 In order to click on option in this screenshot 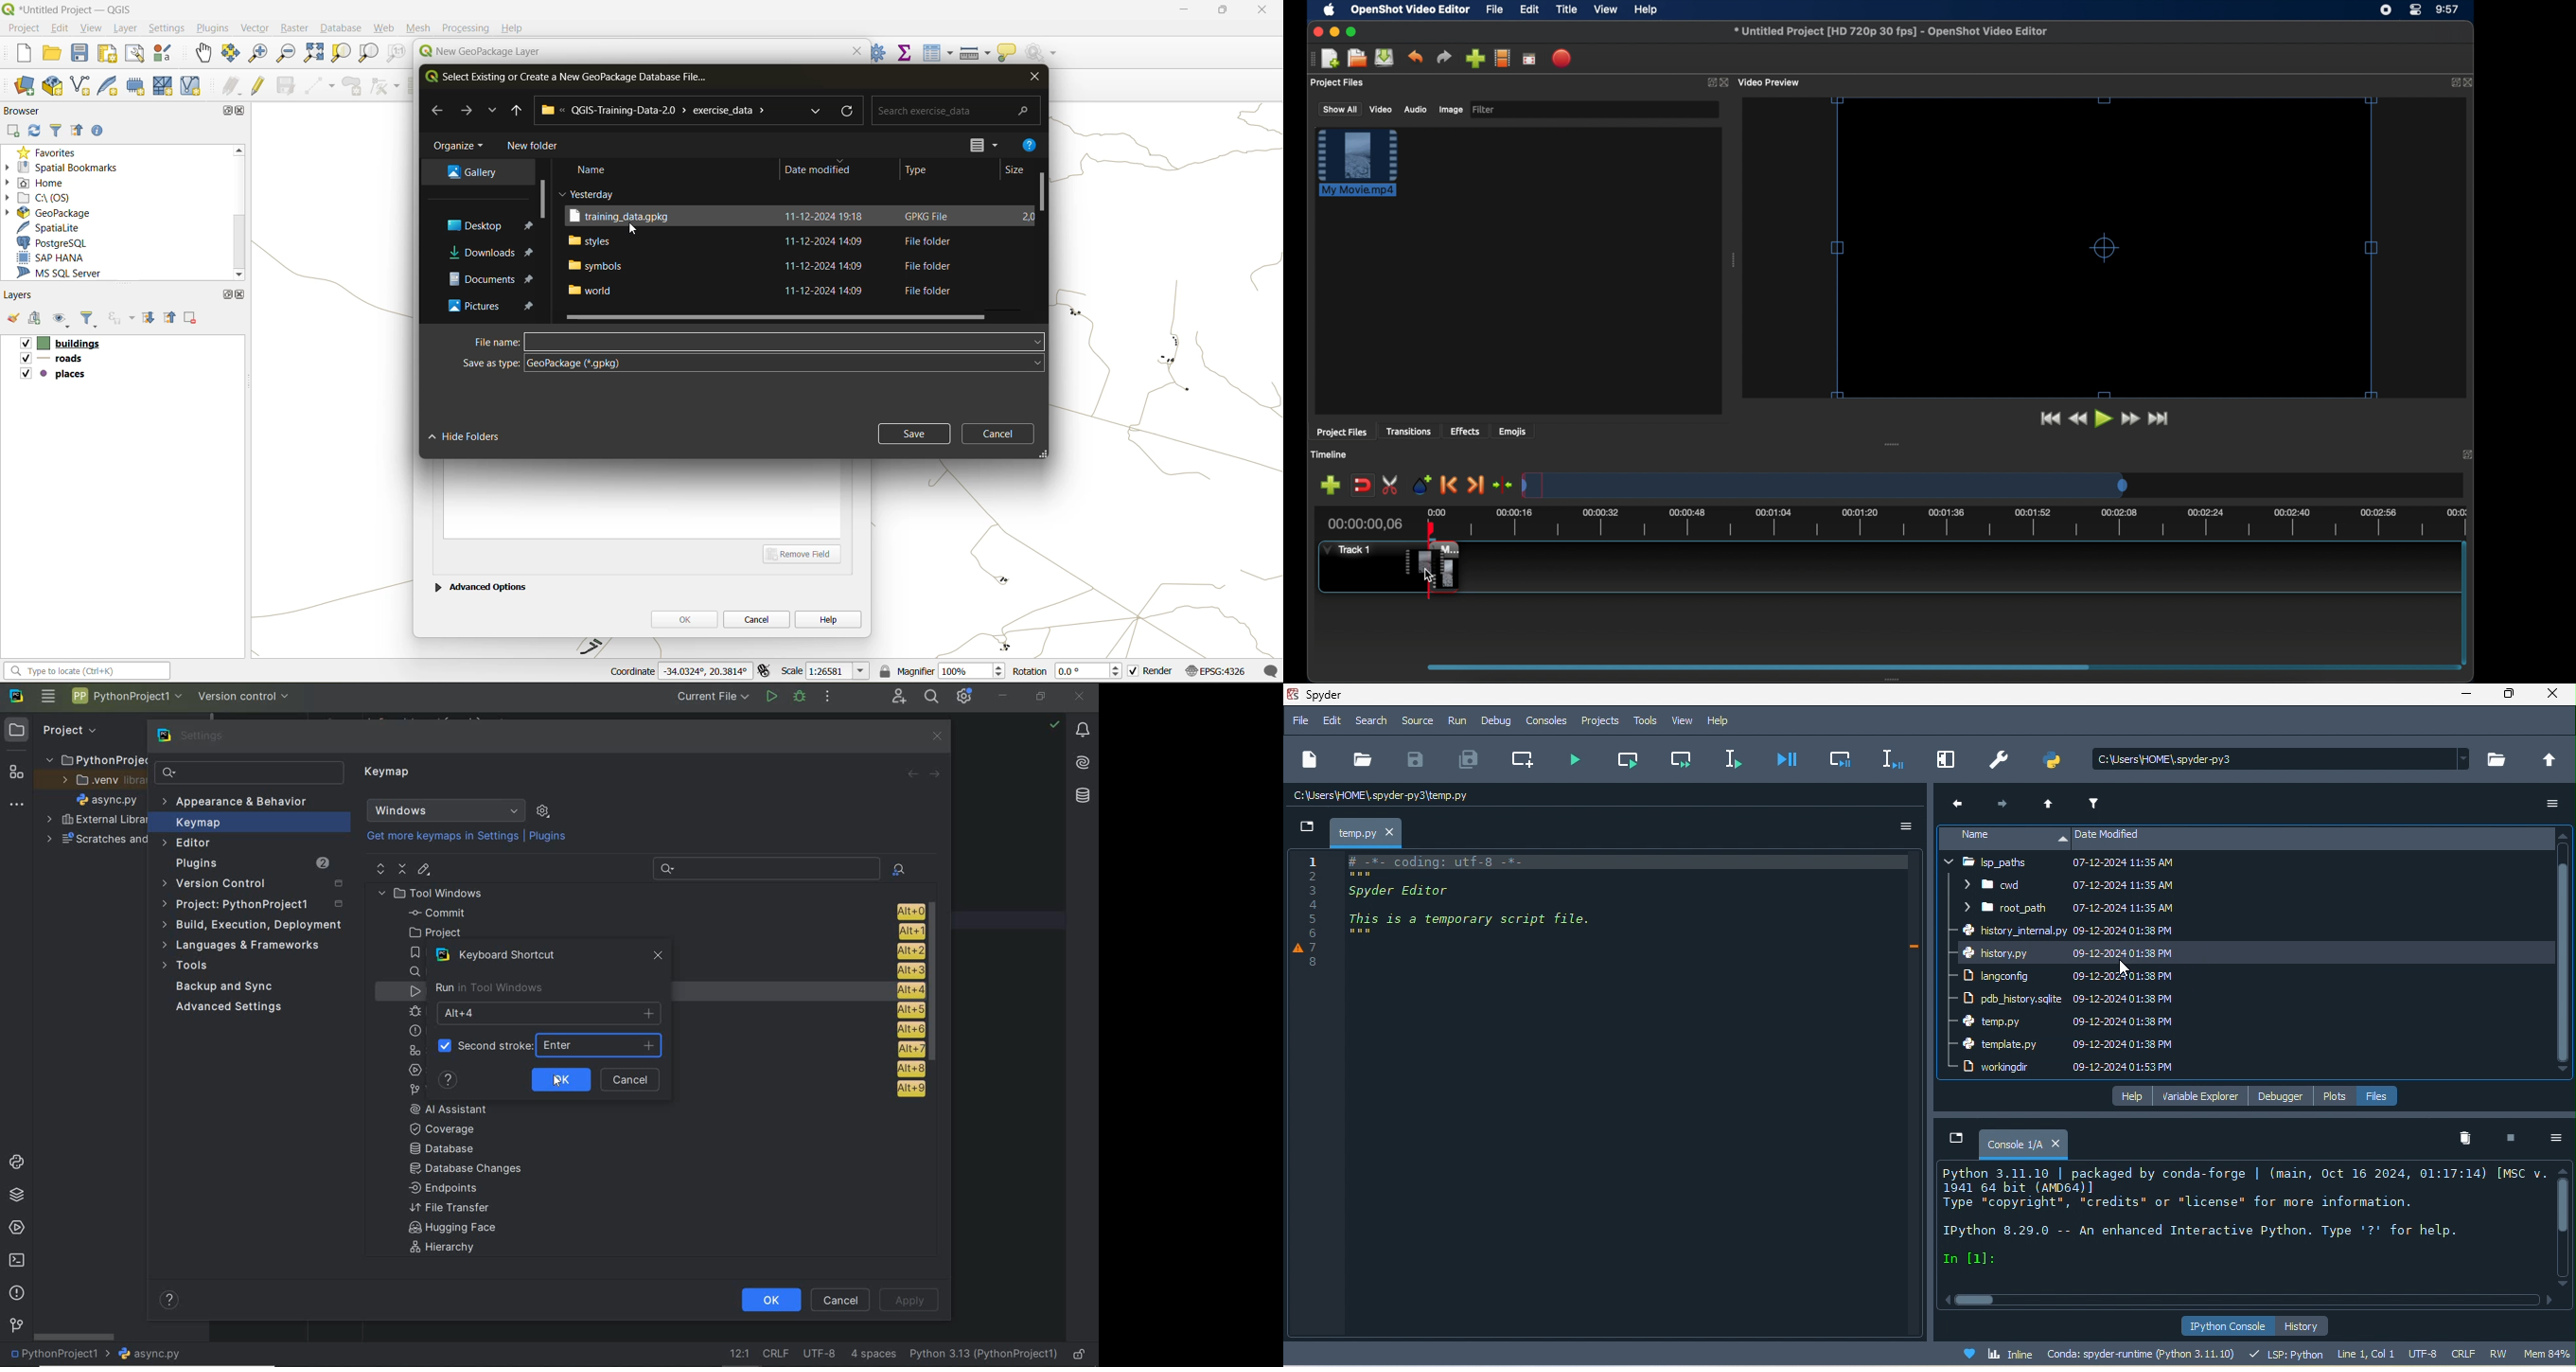, I will do `click(2555, 1139)`.